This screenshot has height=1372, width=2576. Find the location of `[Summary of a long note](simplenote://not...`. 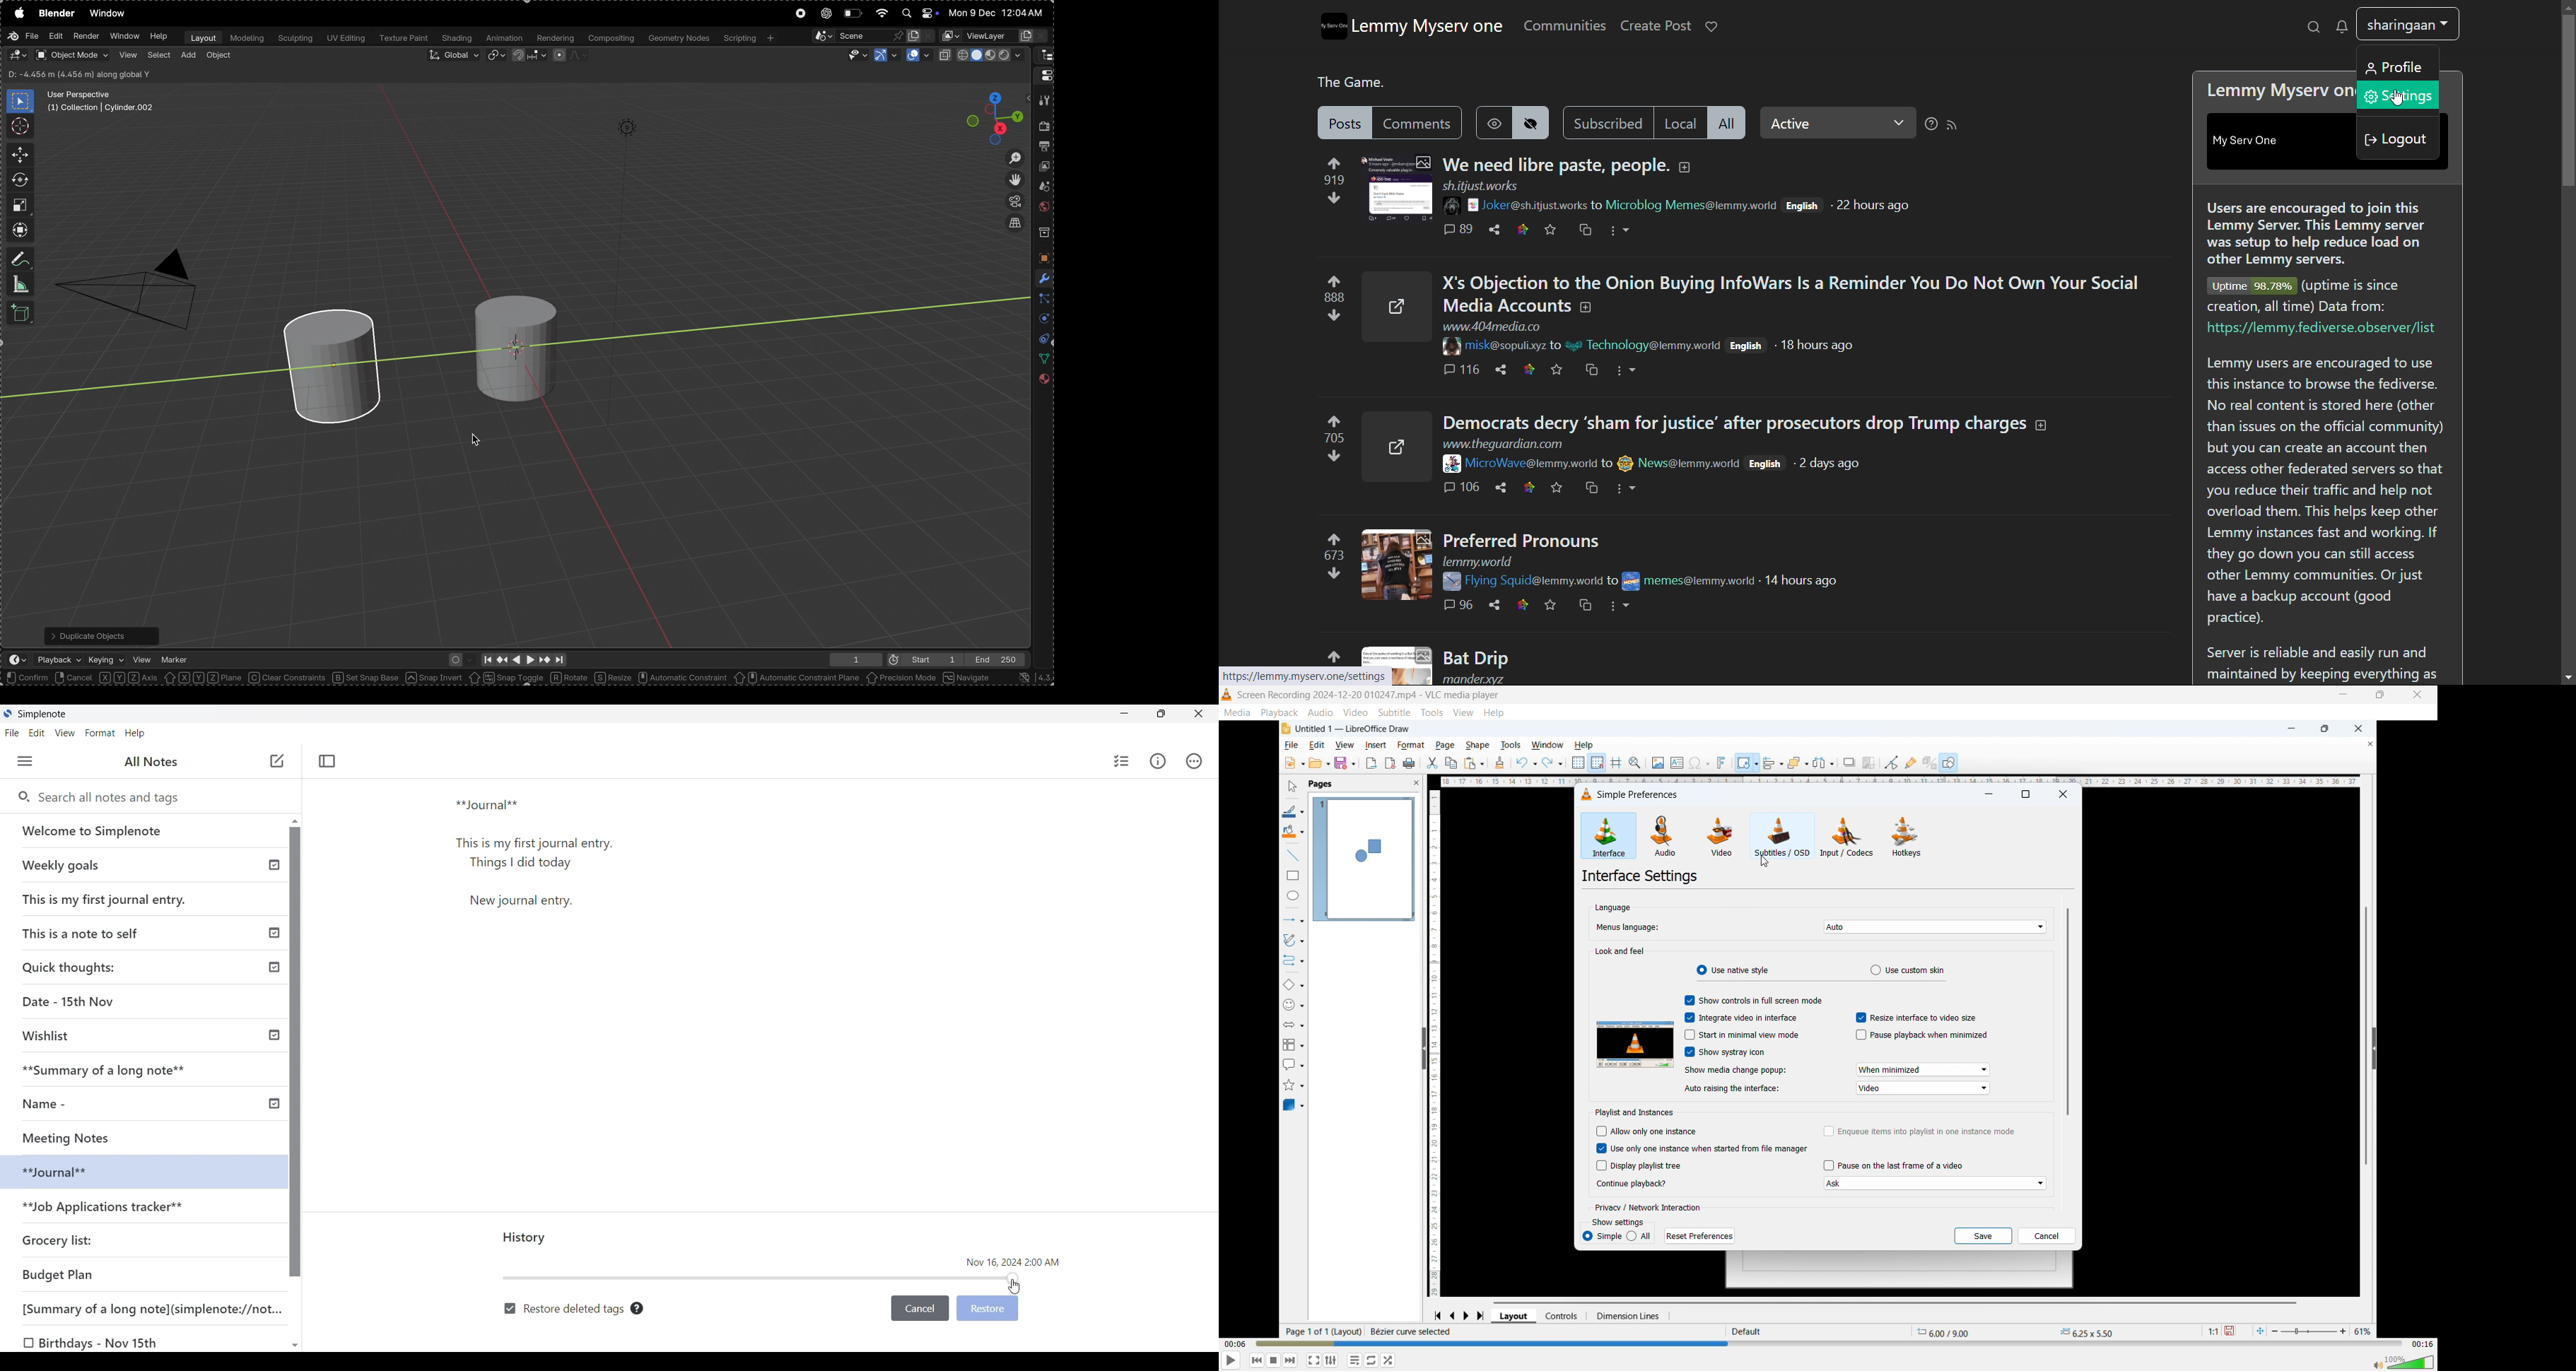

[Summary of a long note](simplenote://not... is located at coordinates (158, 1308).